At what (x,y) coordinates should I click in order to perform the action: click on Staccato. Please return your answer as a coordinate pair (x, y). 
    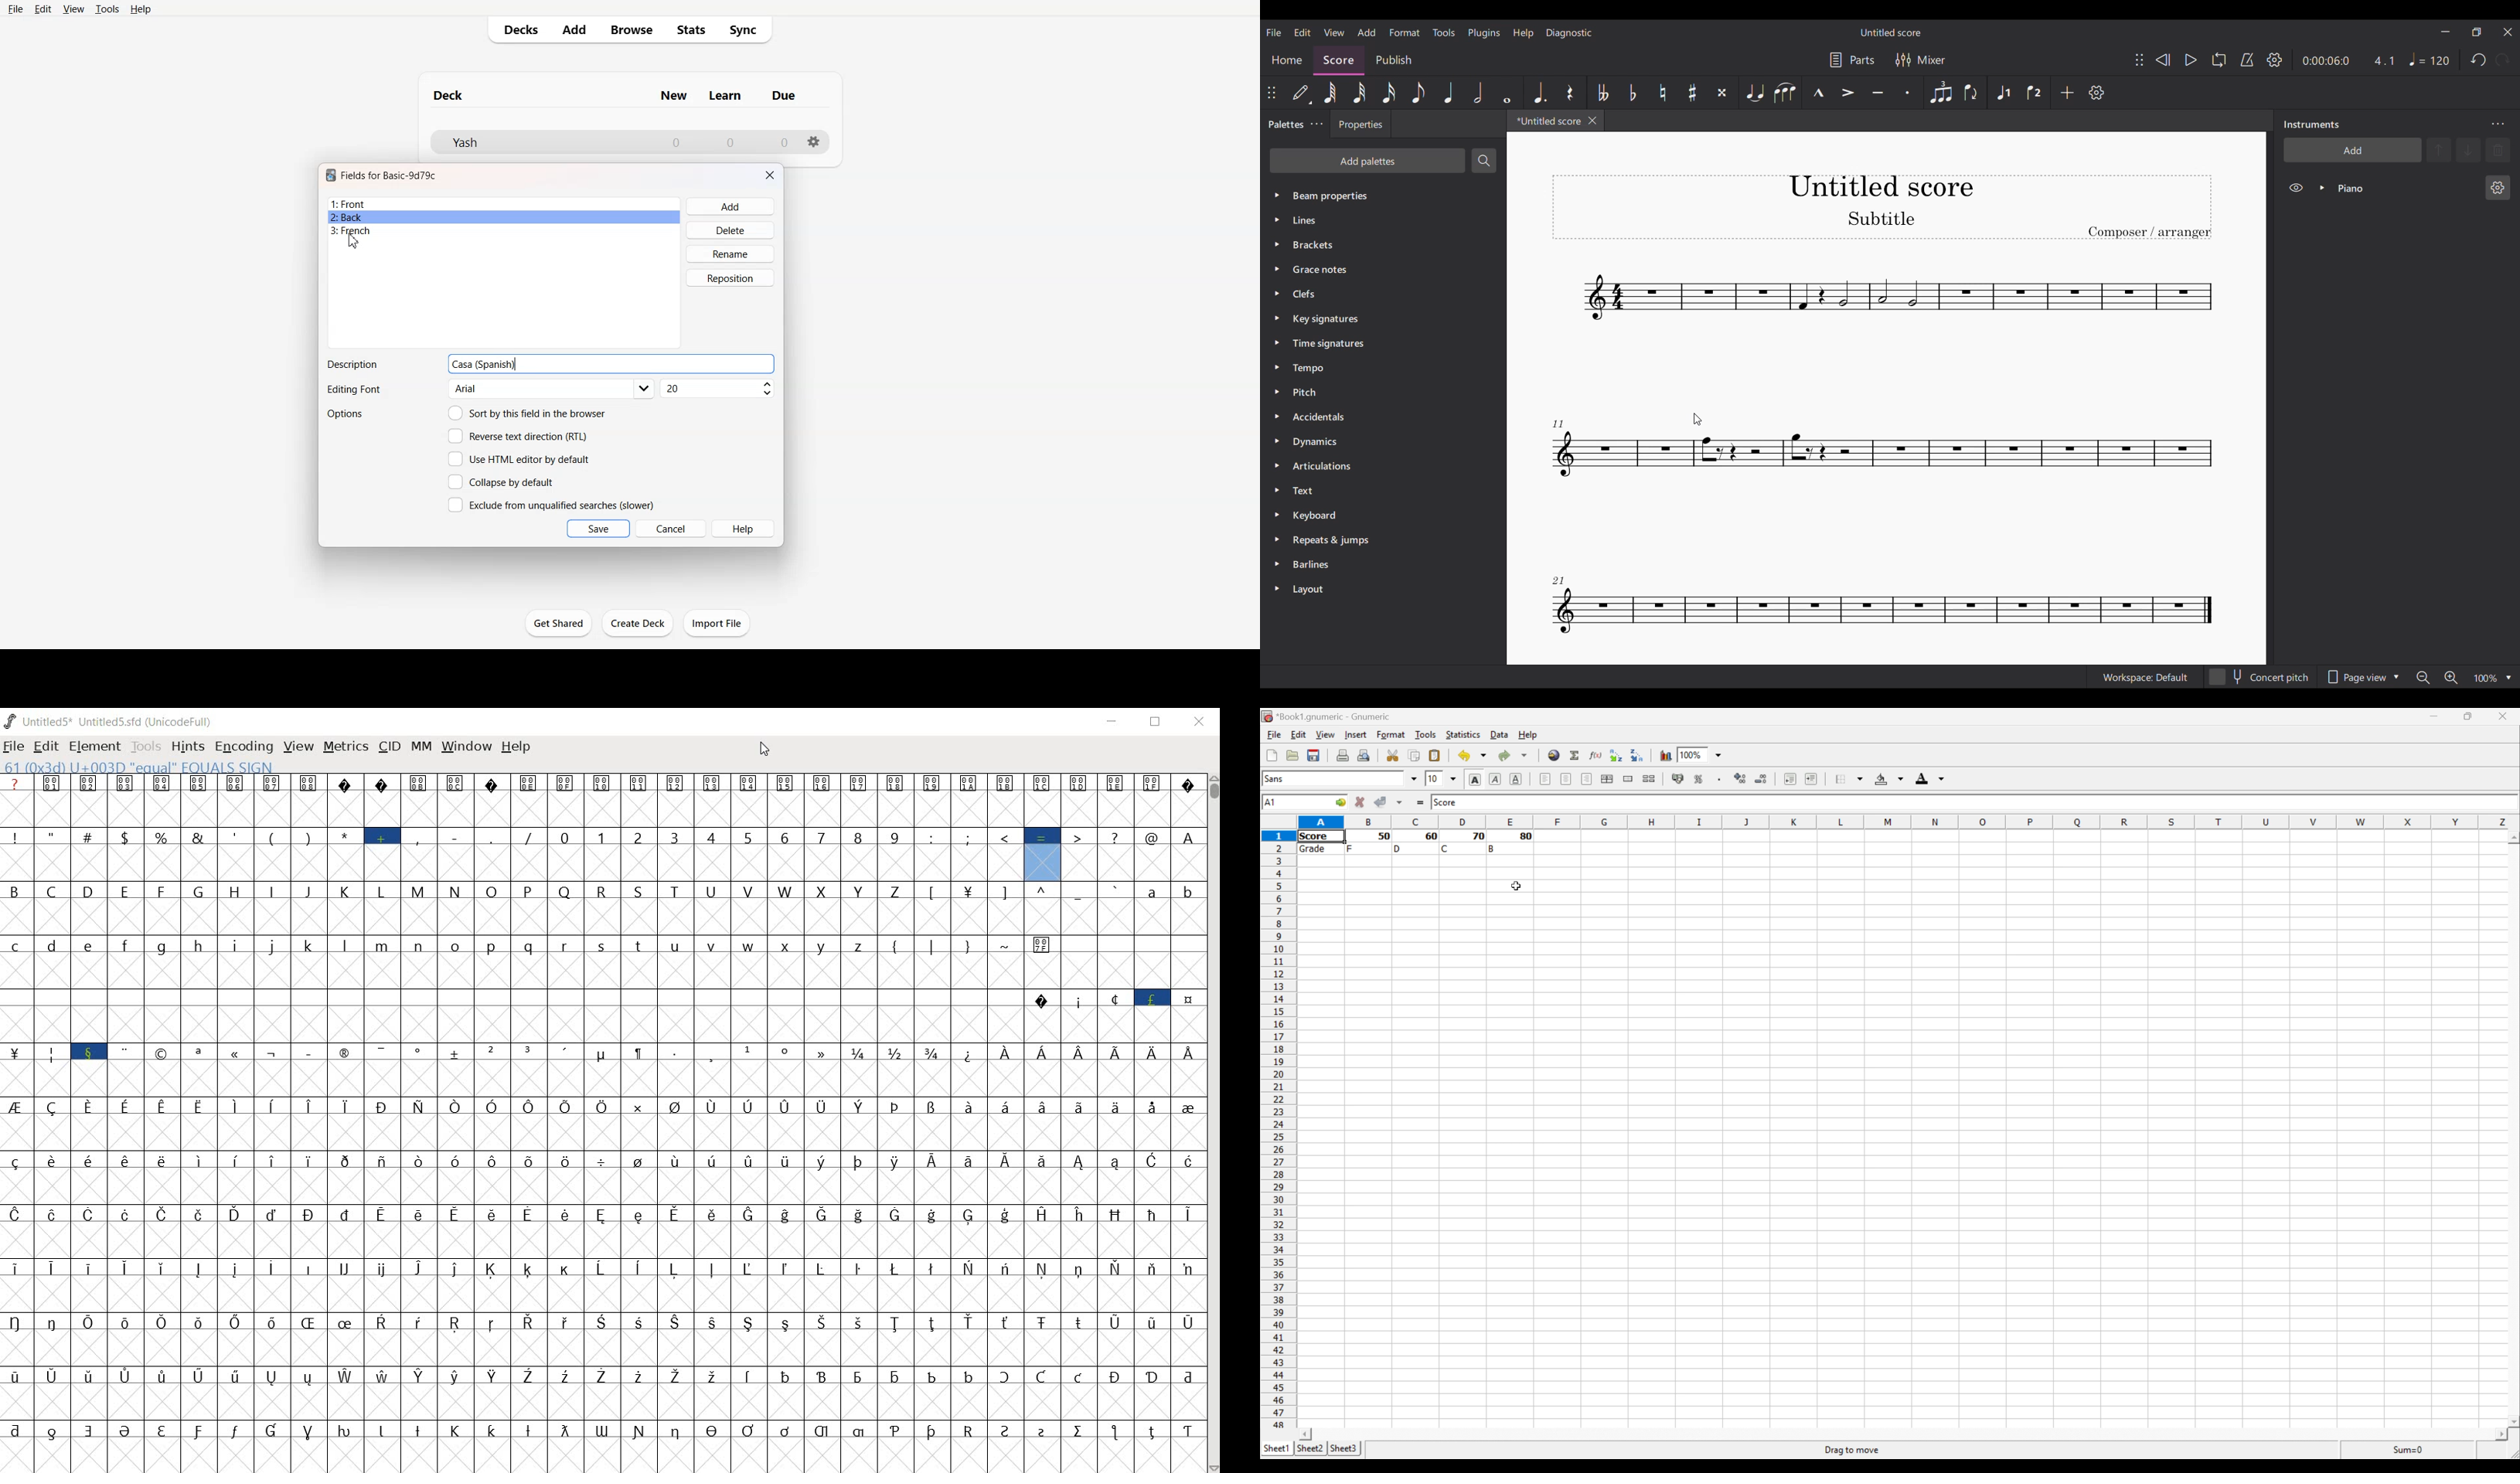
    Looking at the image, I should click on (1908, 93).